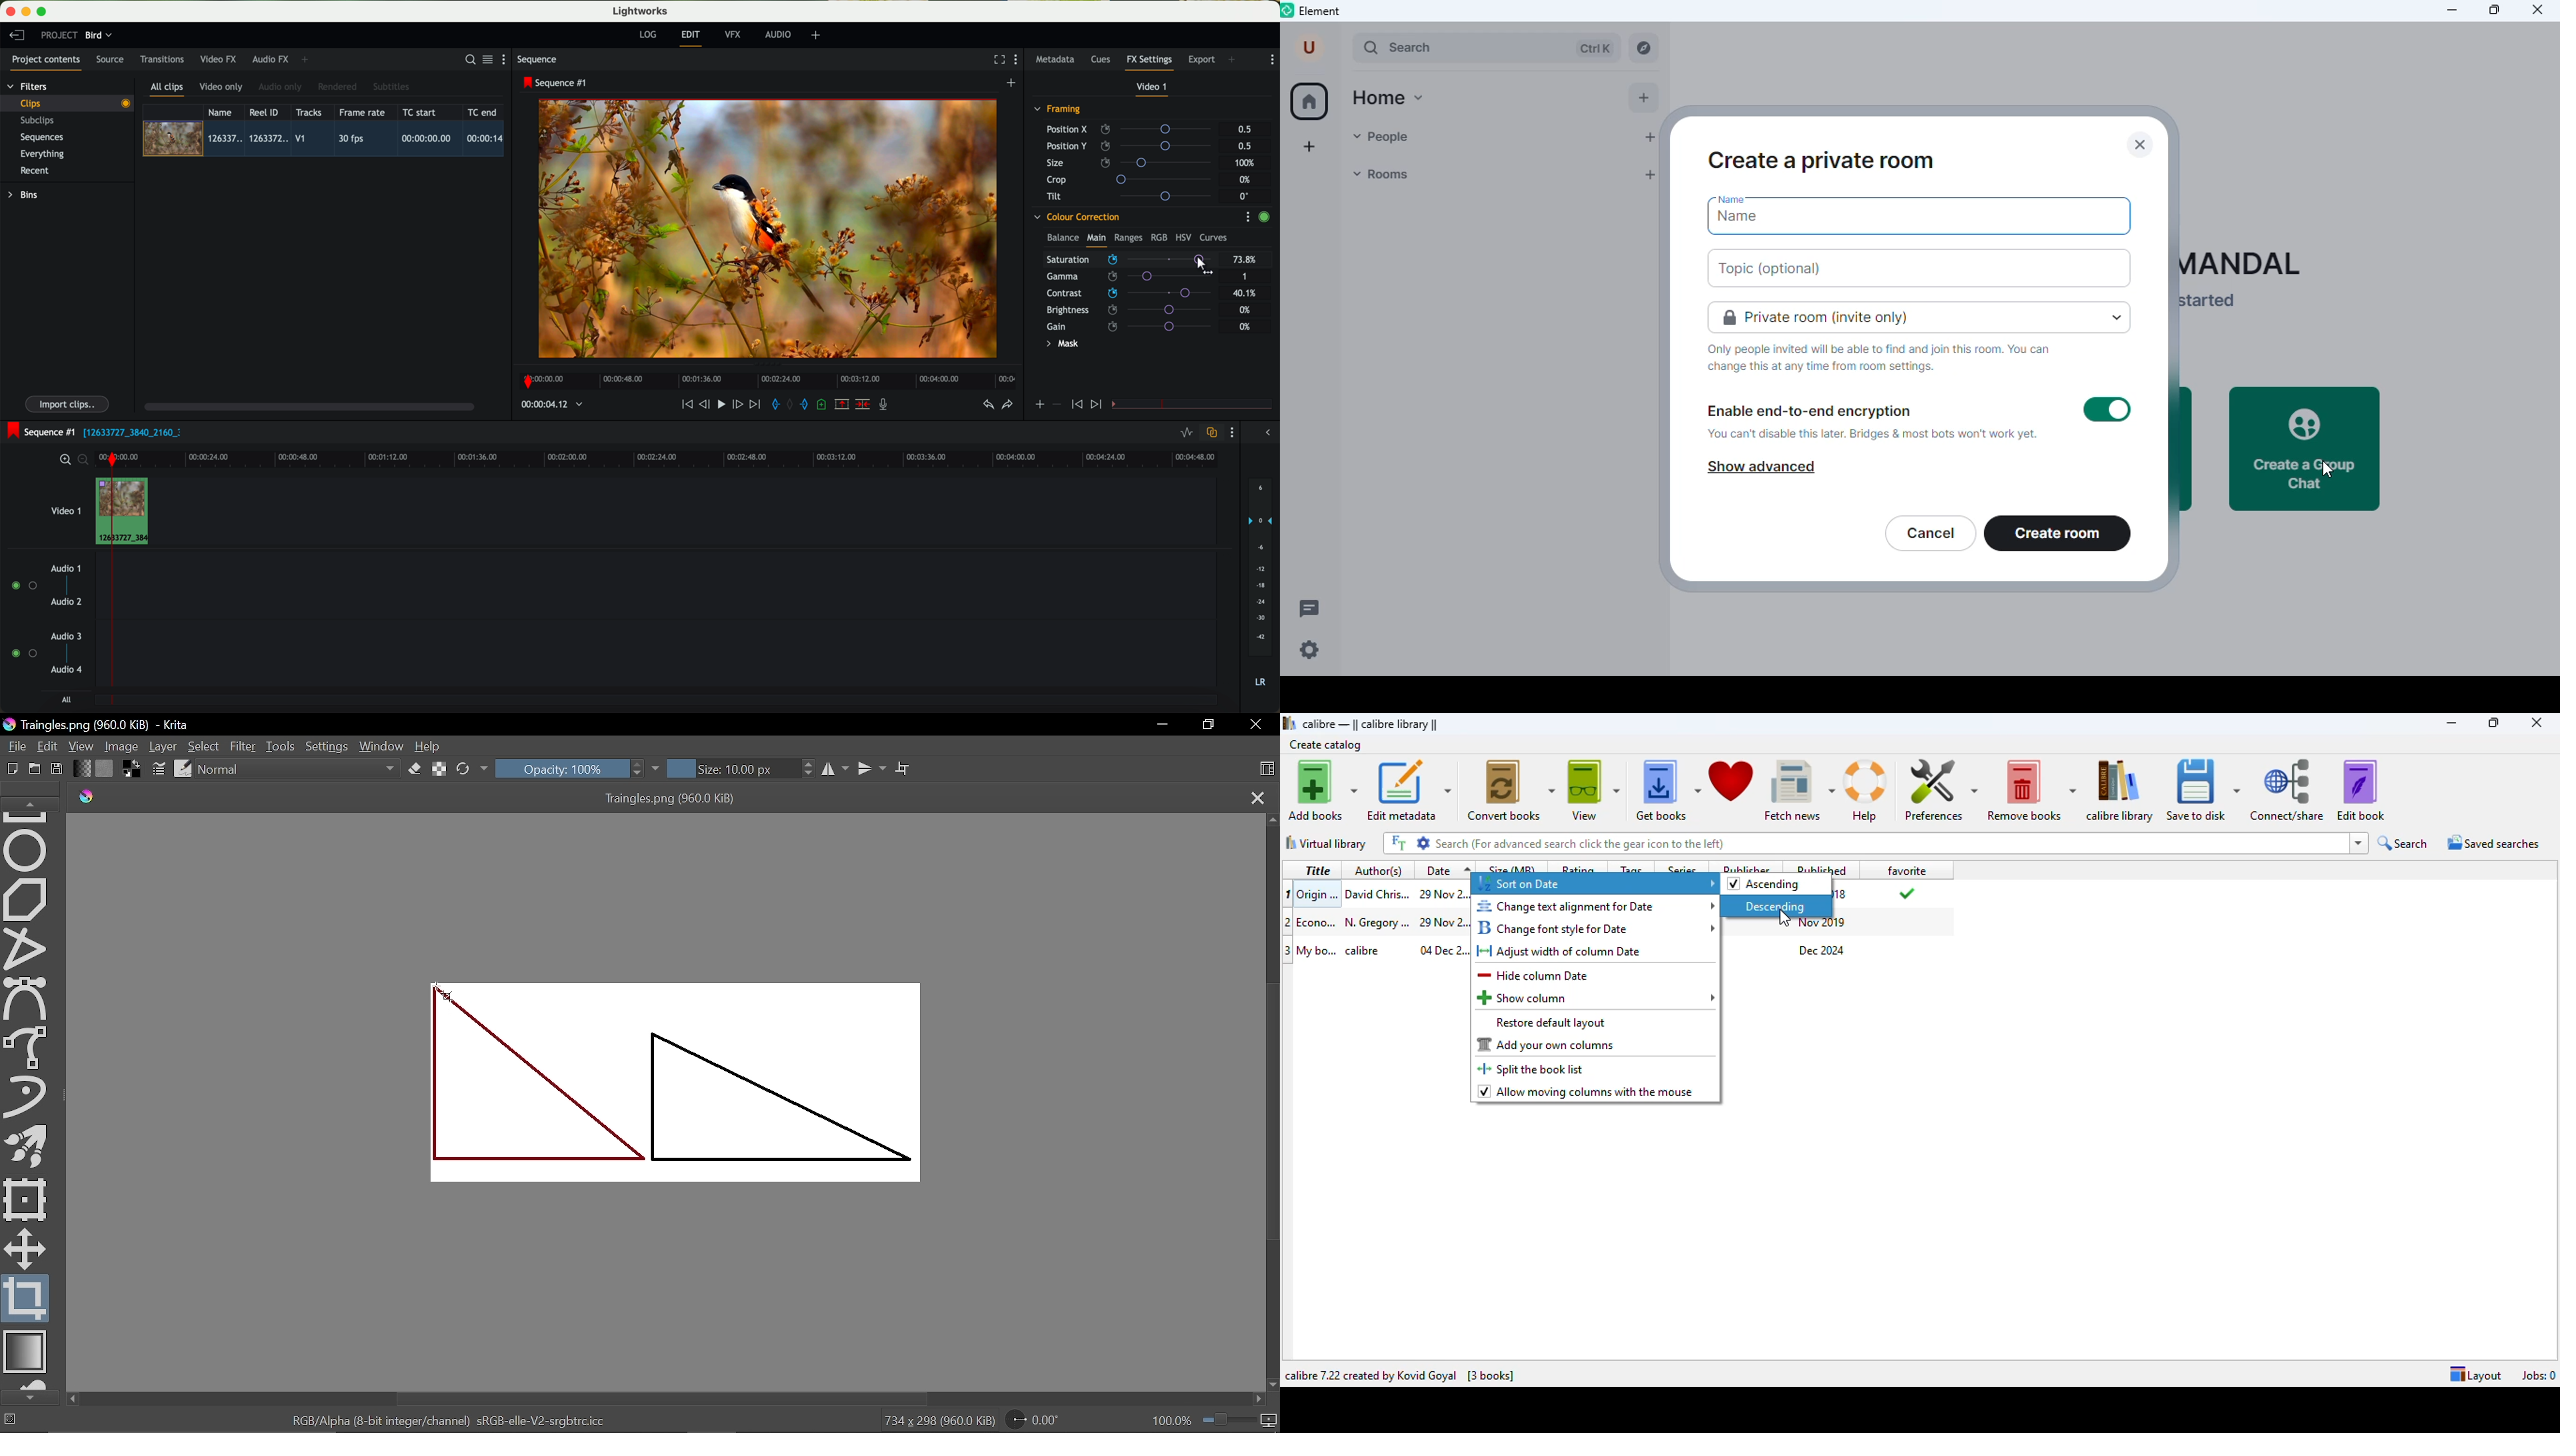 The image size is (2576, 1456). I want to click on Multibrush tool, so click(30, 1149).